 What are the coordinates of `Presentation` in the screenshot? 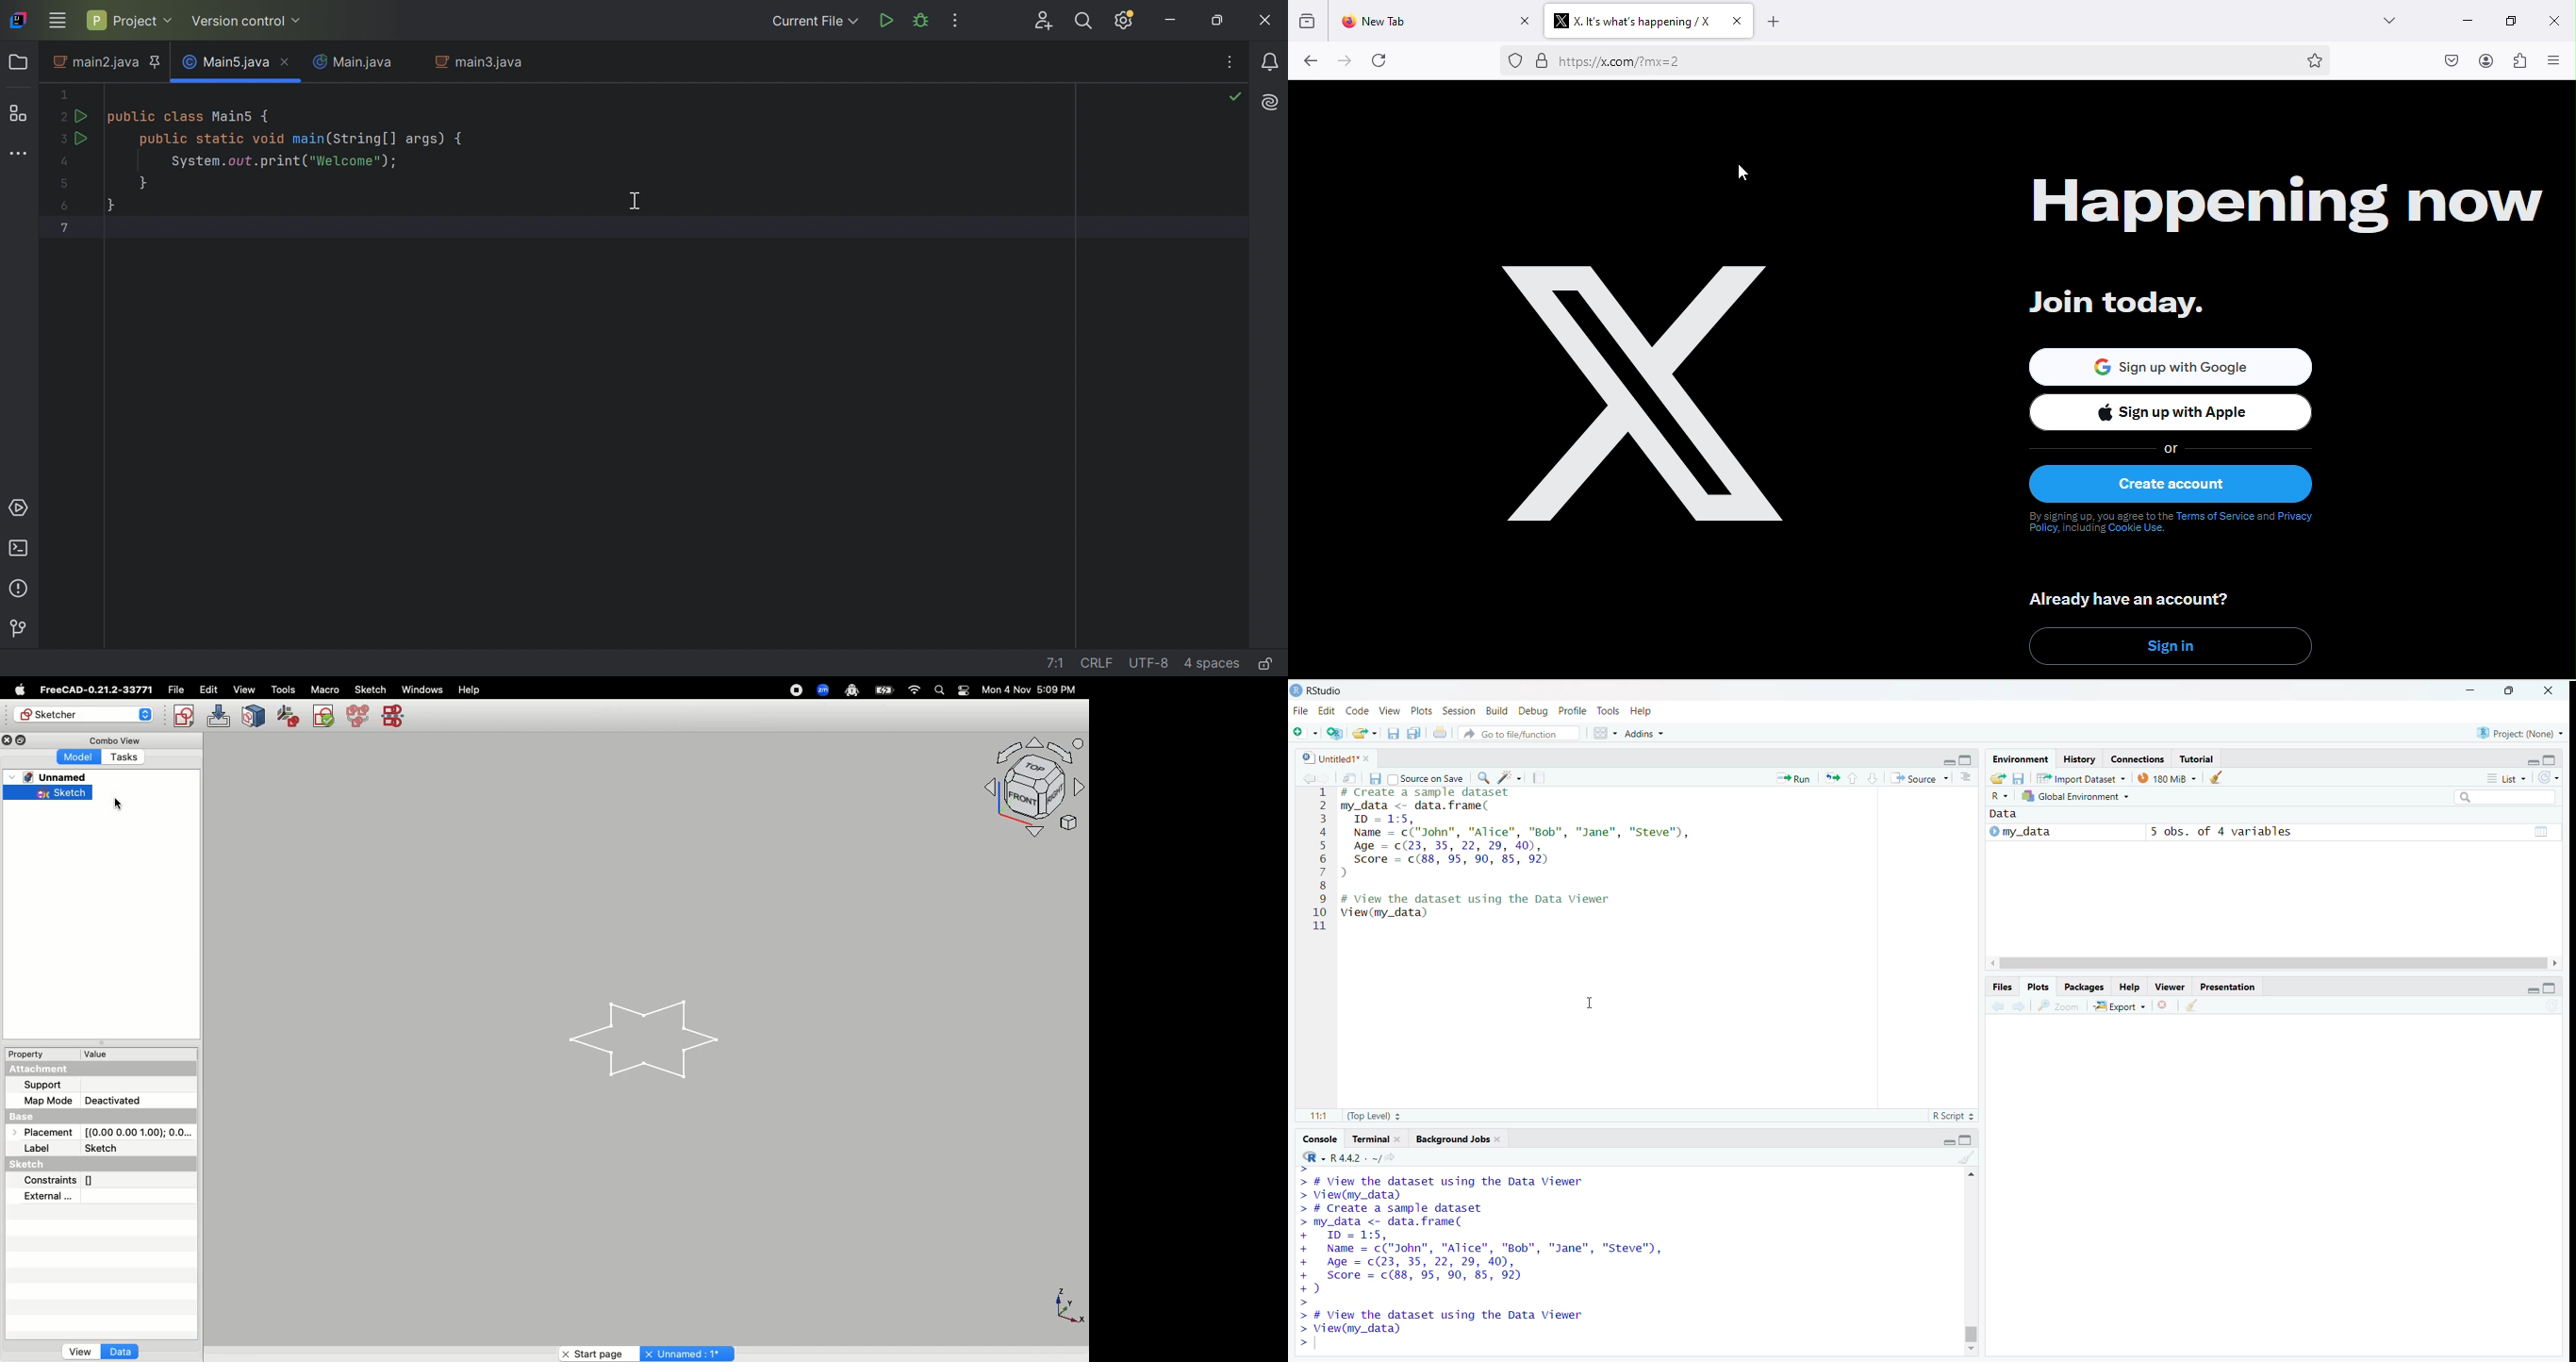 It's located at (2226, 985).